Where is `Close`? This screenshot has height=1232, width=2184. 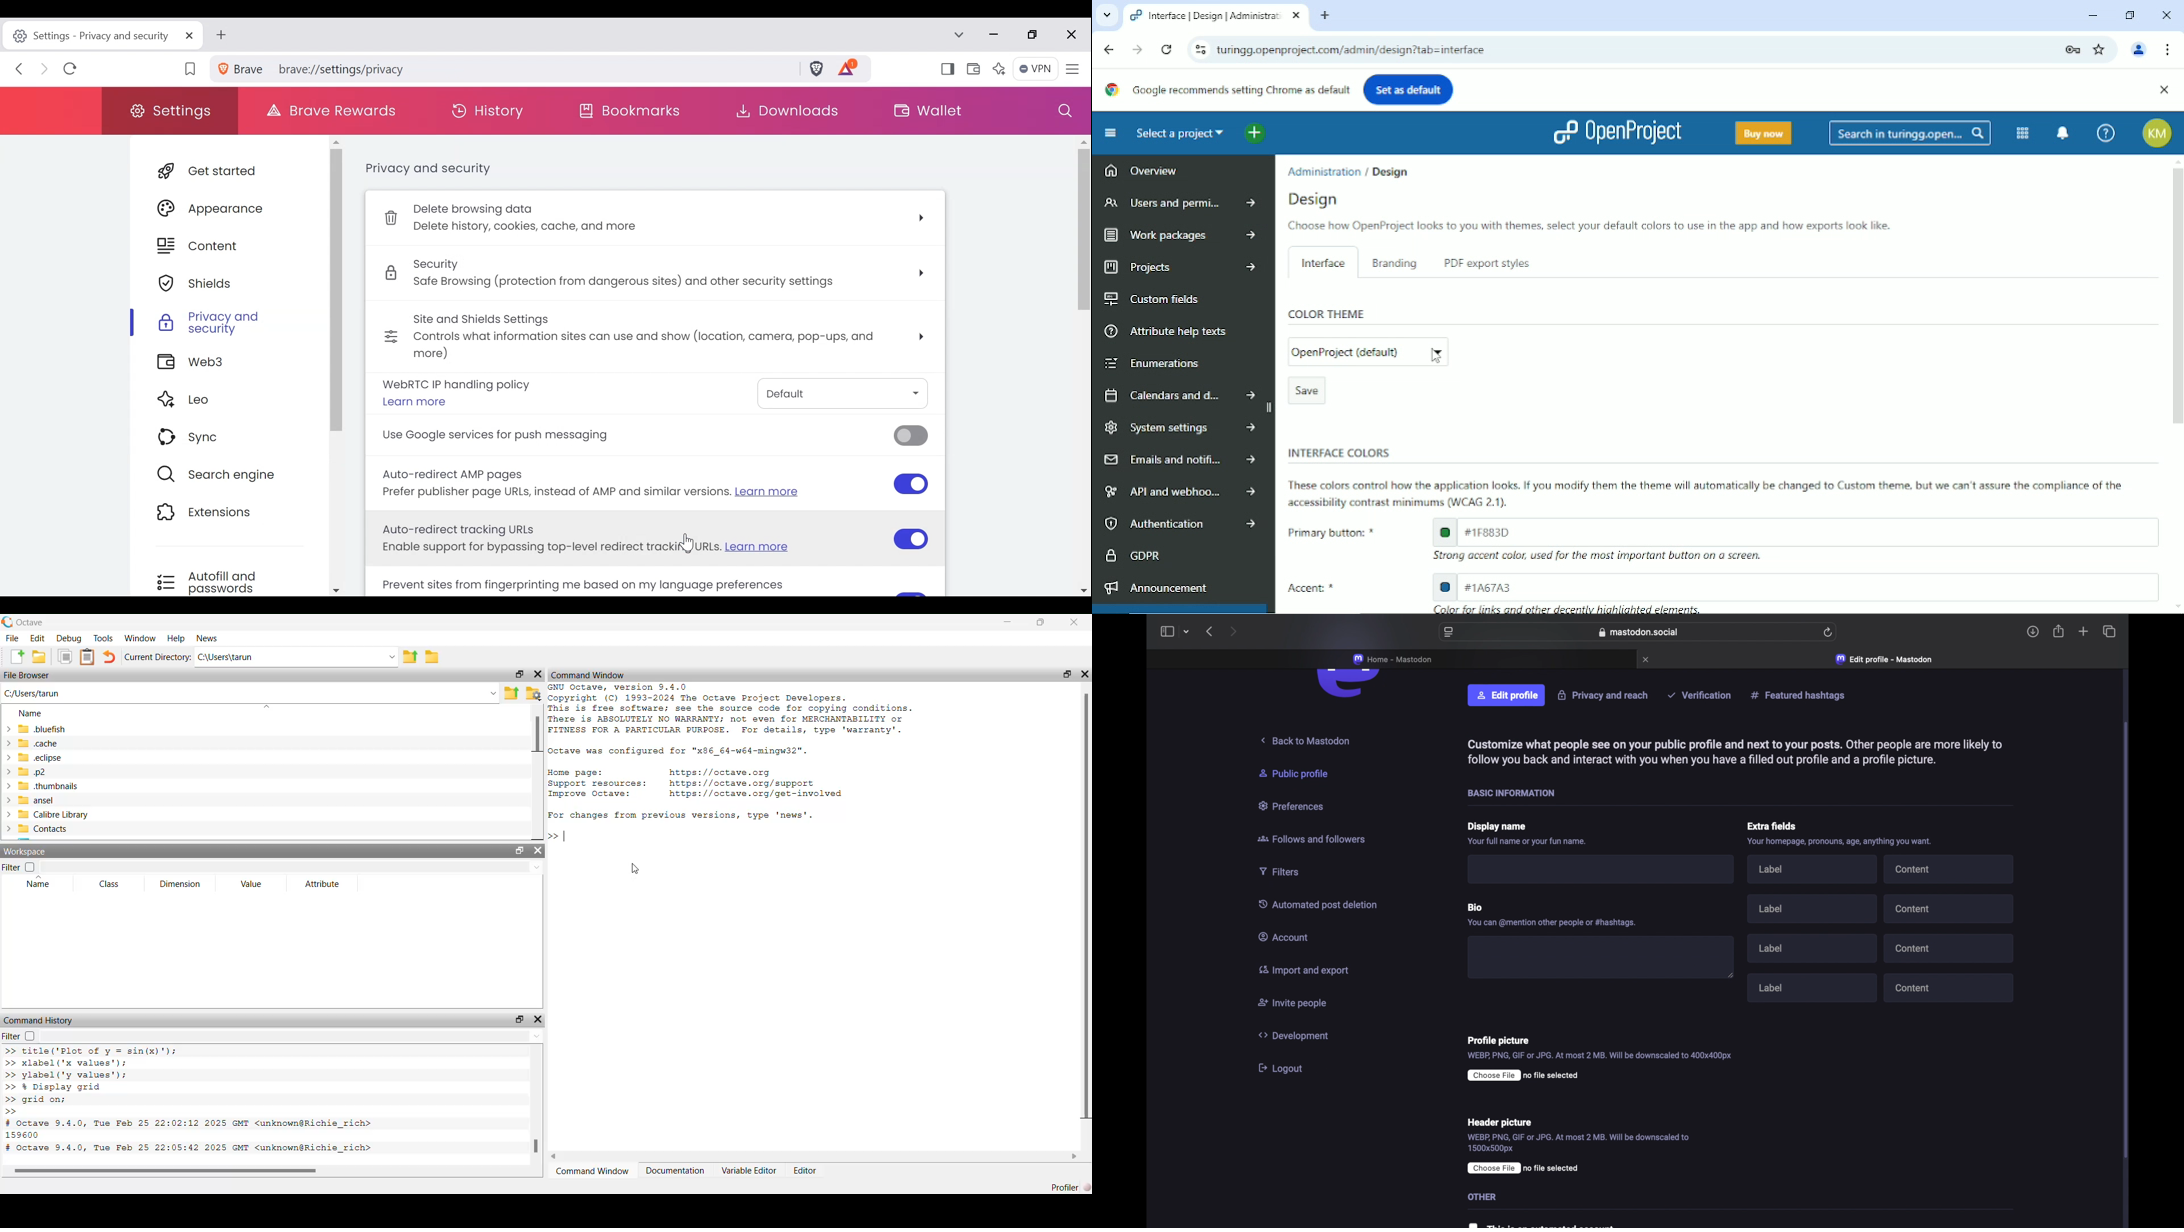
Close is located at coordinates (2163, 90).